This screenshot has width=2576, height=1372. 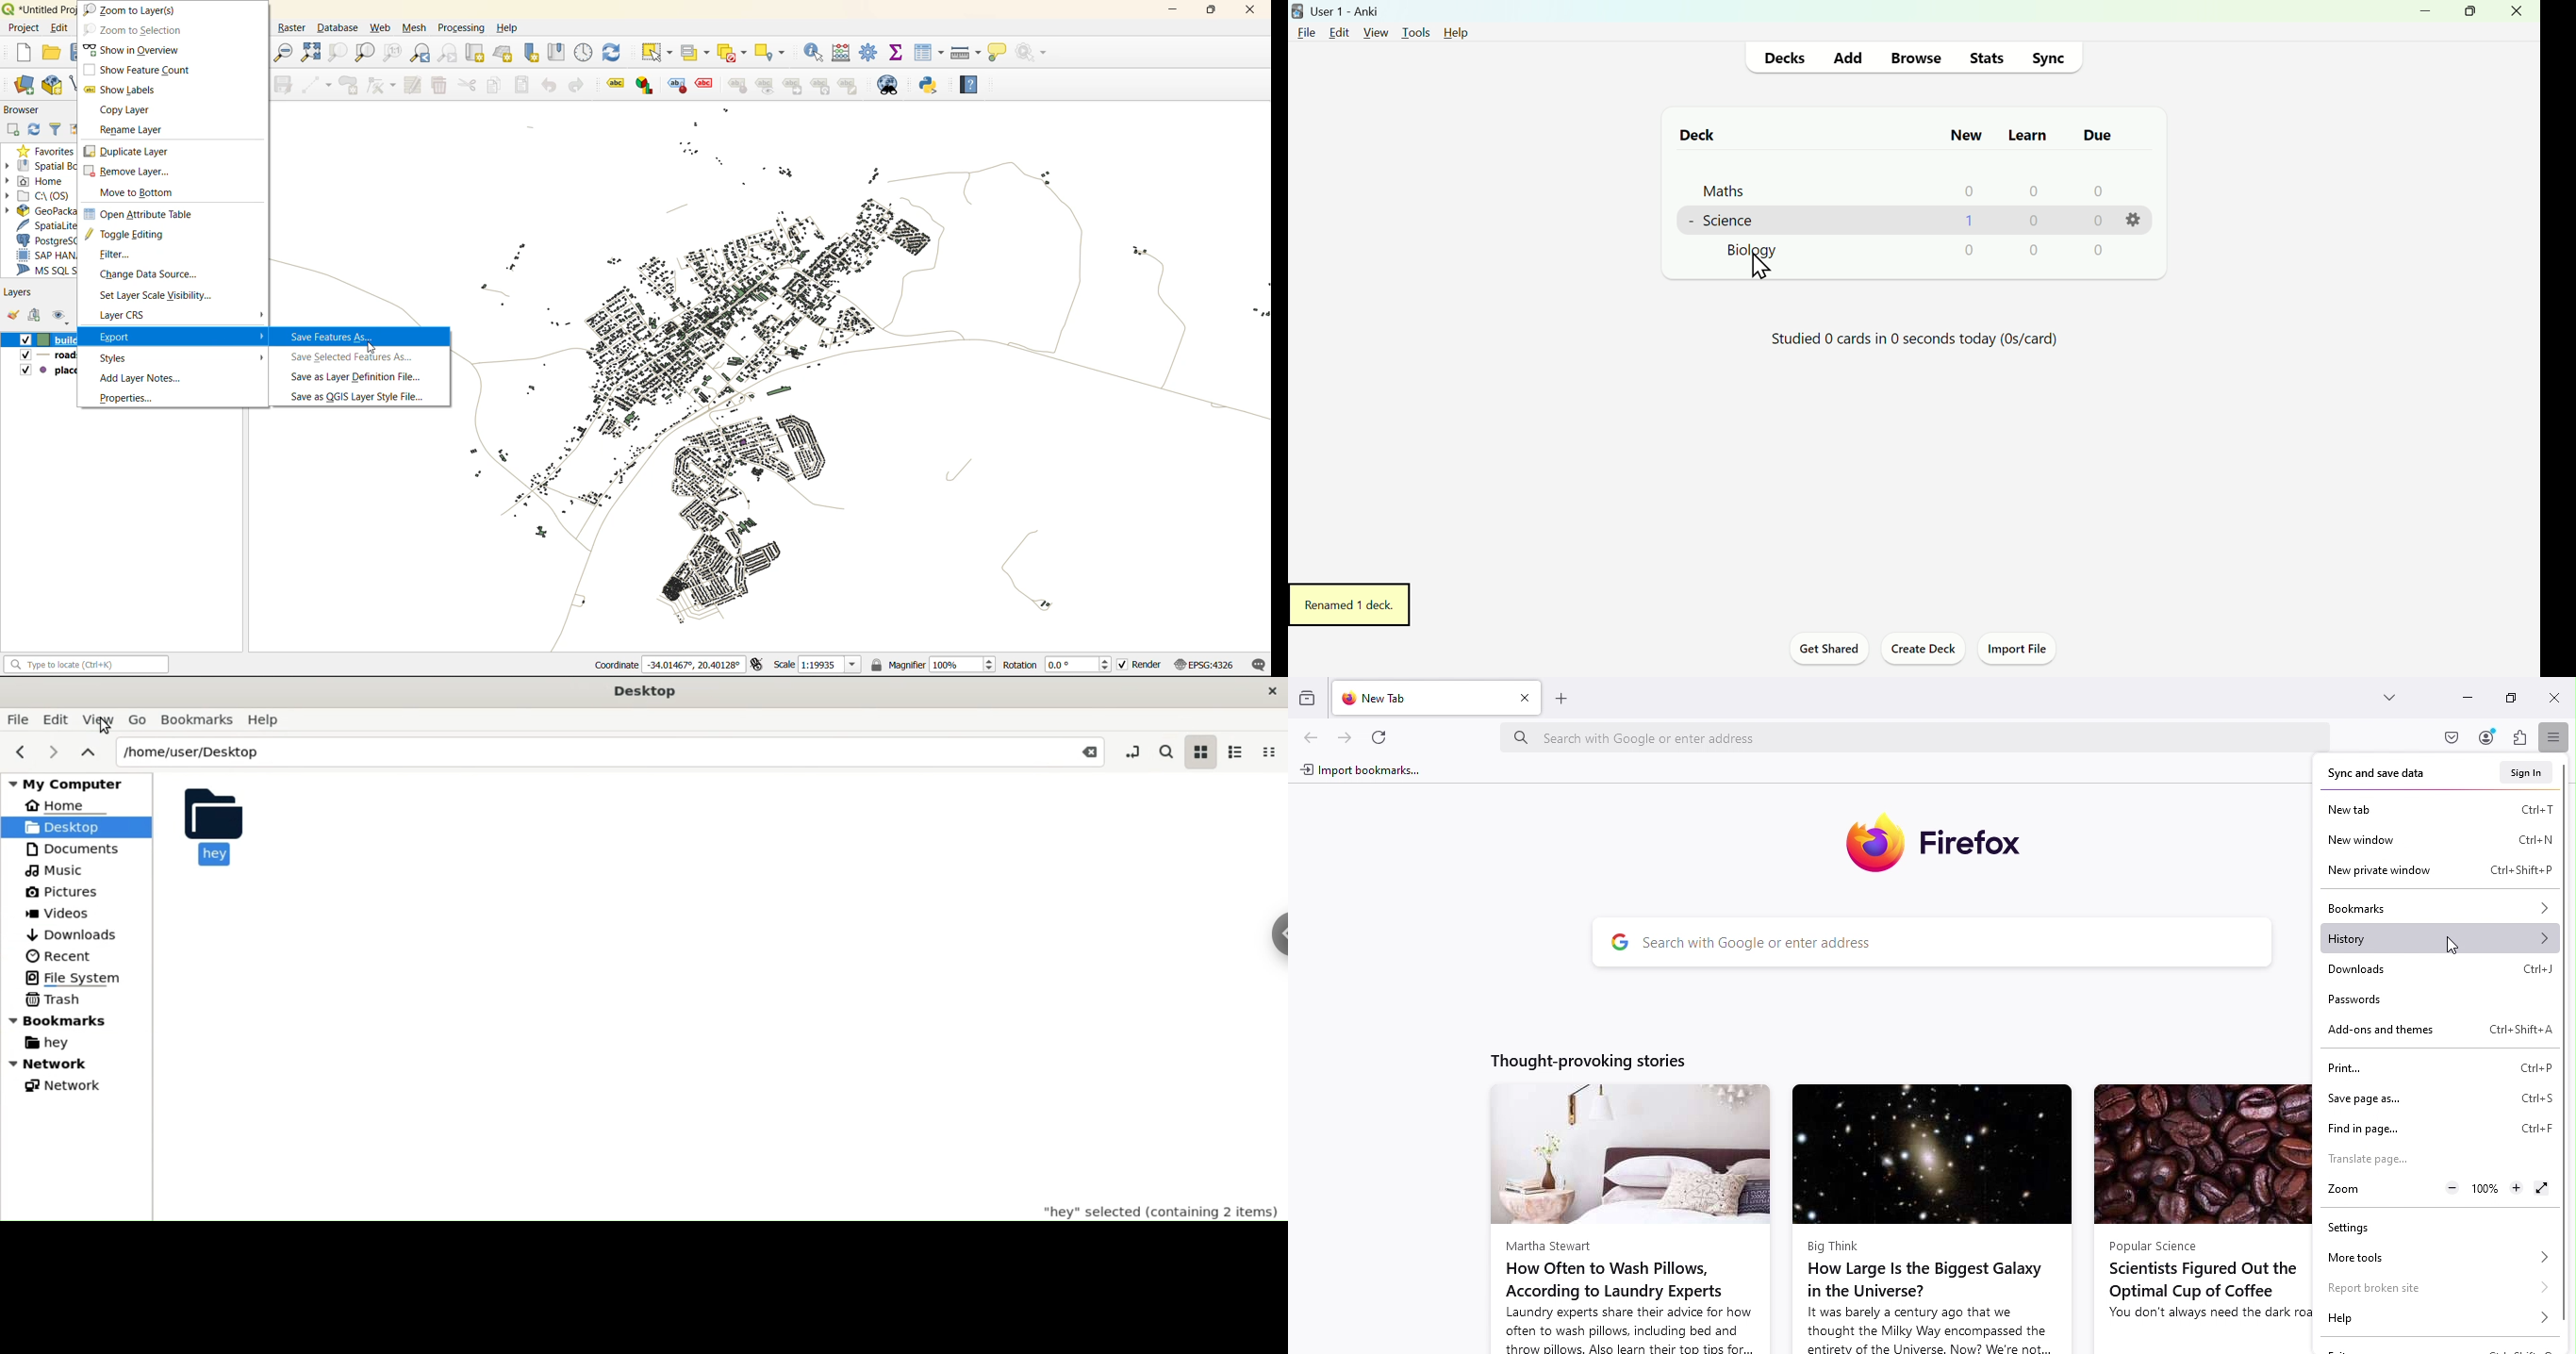 I want to click on New tab, so click(x=1421, y=700).